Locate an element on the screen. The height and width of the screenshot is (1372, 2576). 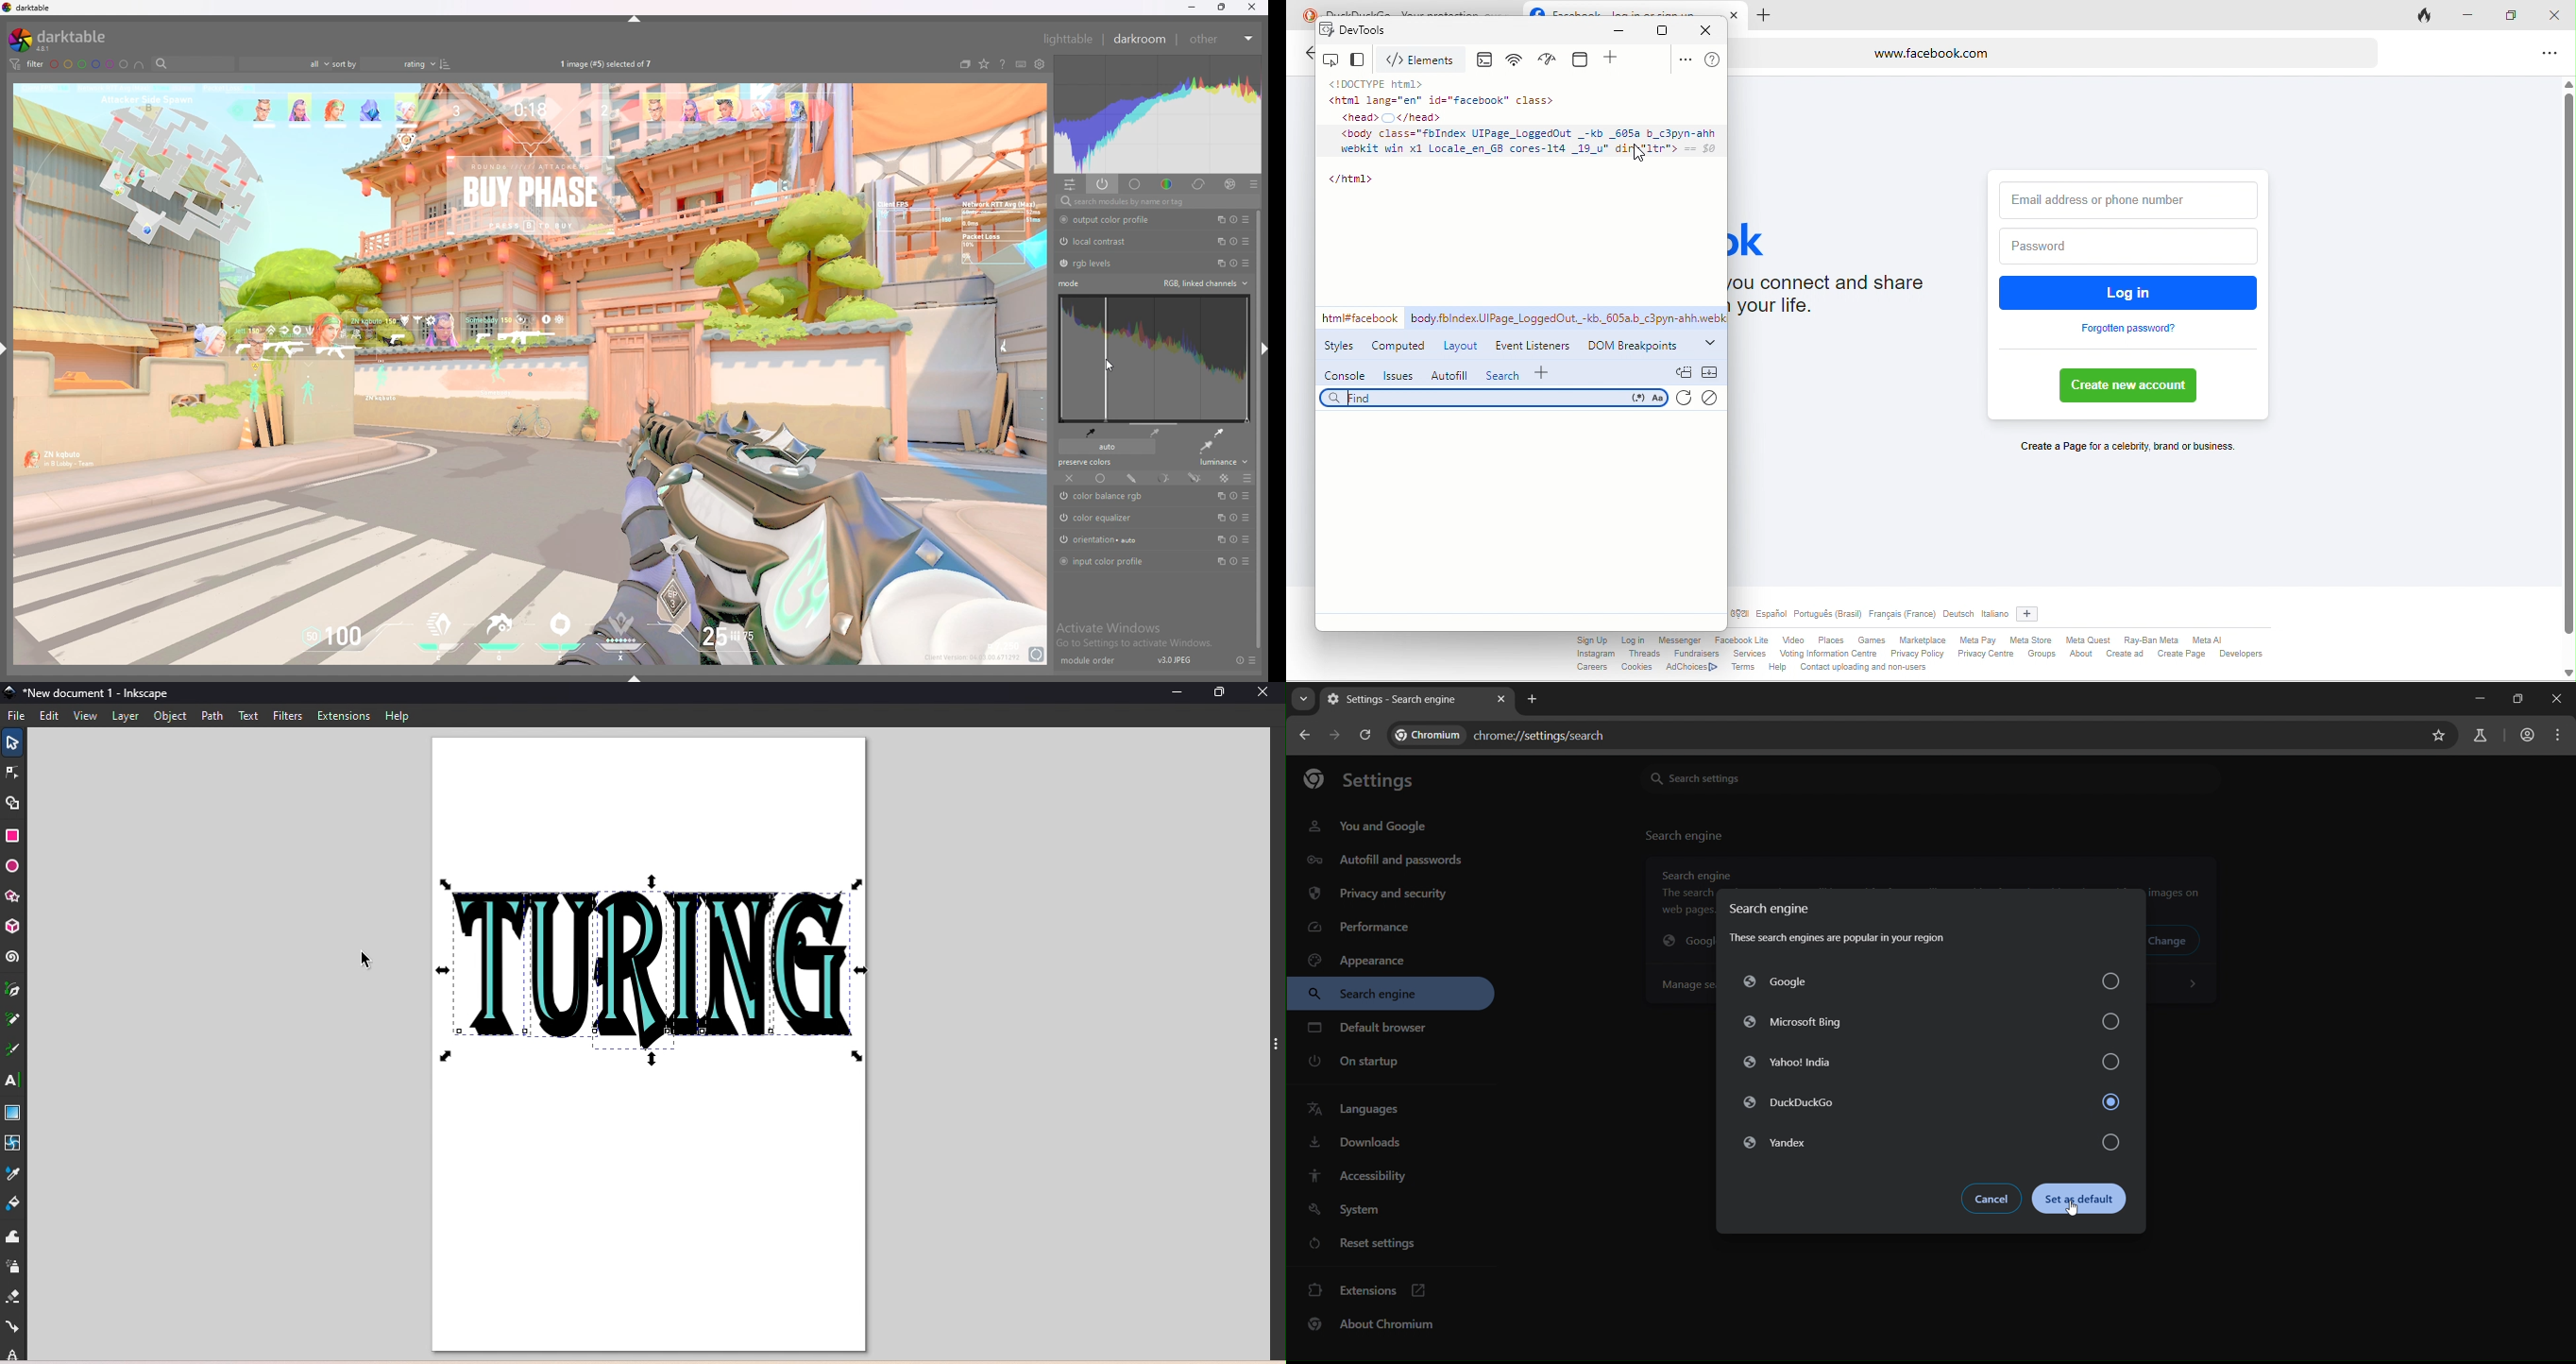
presets is located at coordinates (1247, 241).